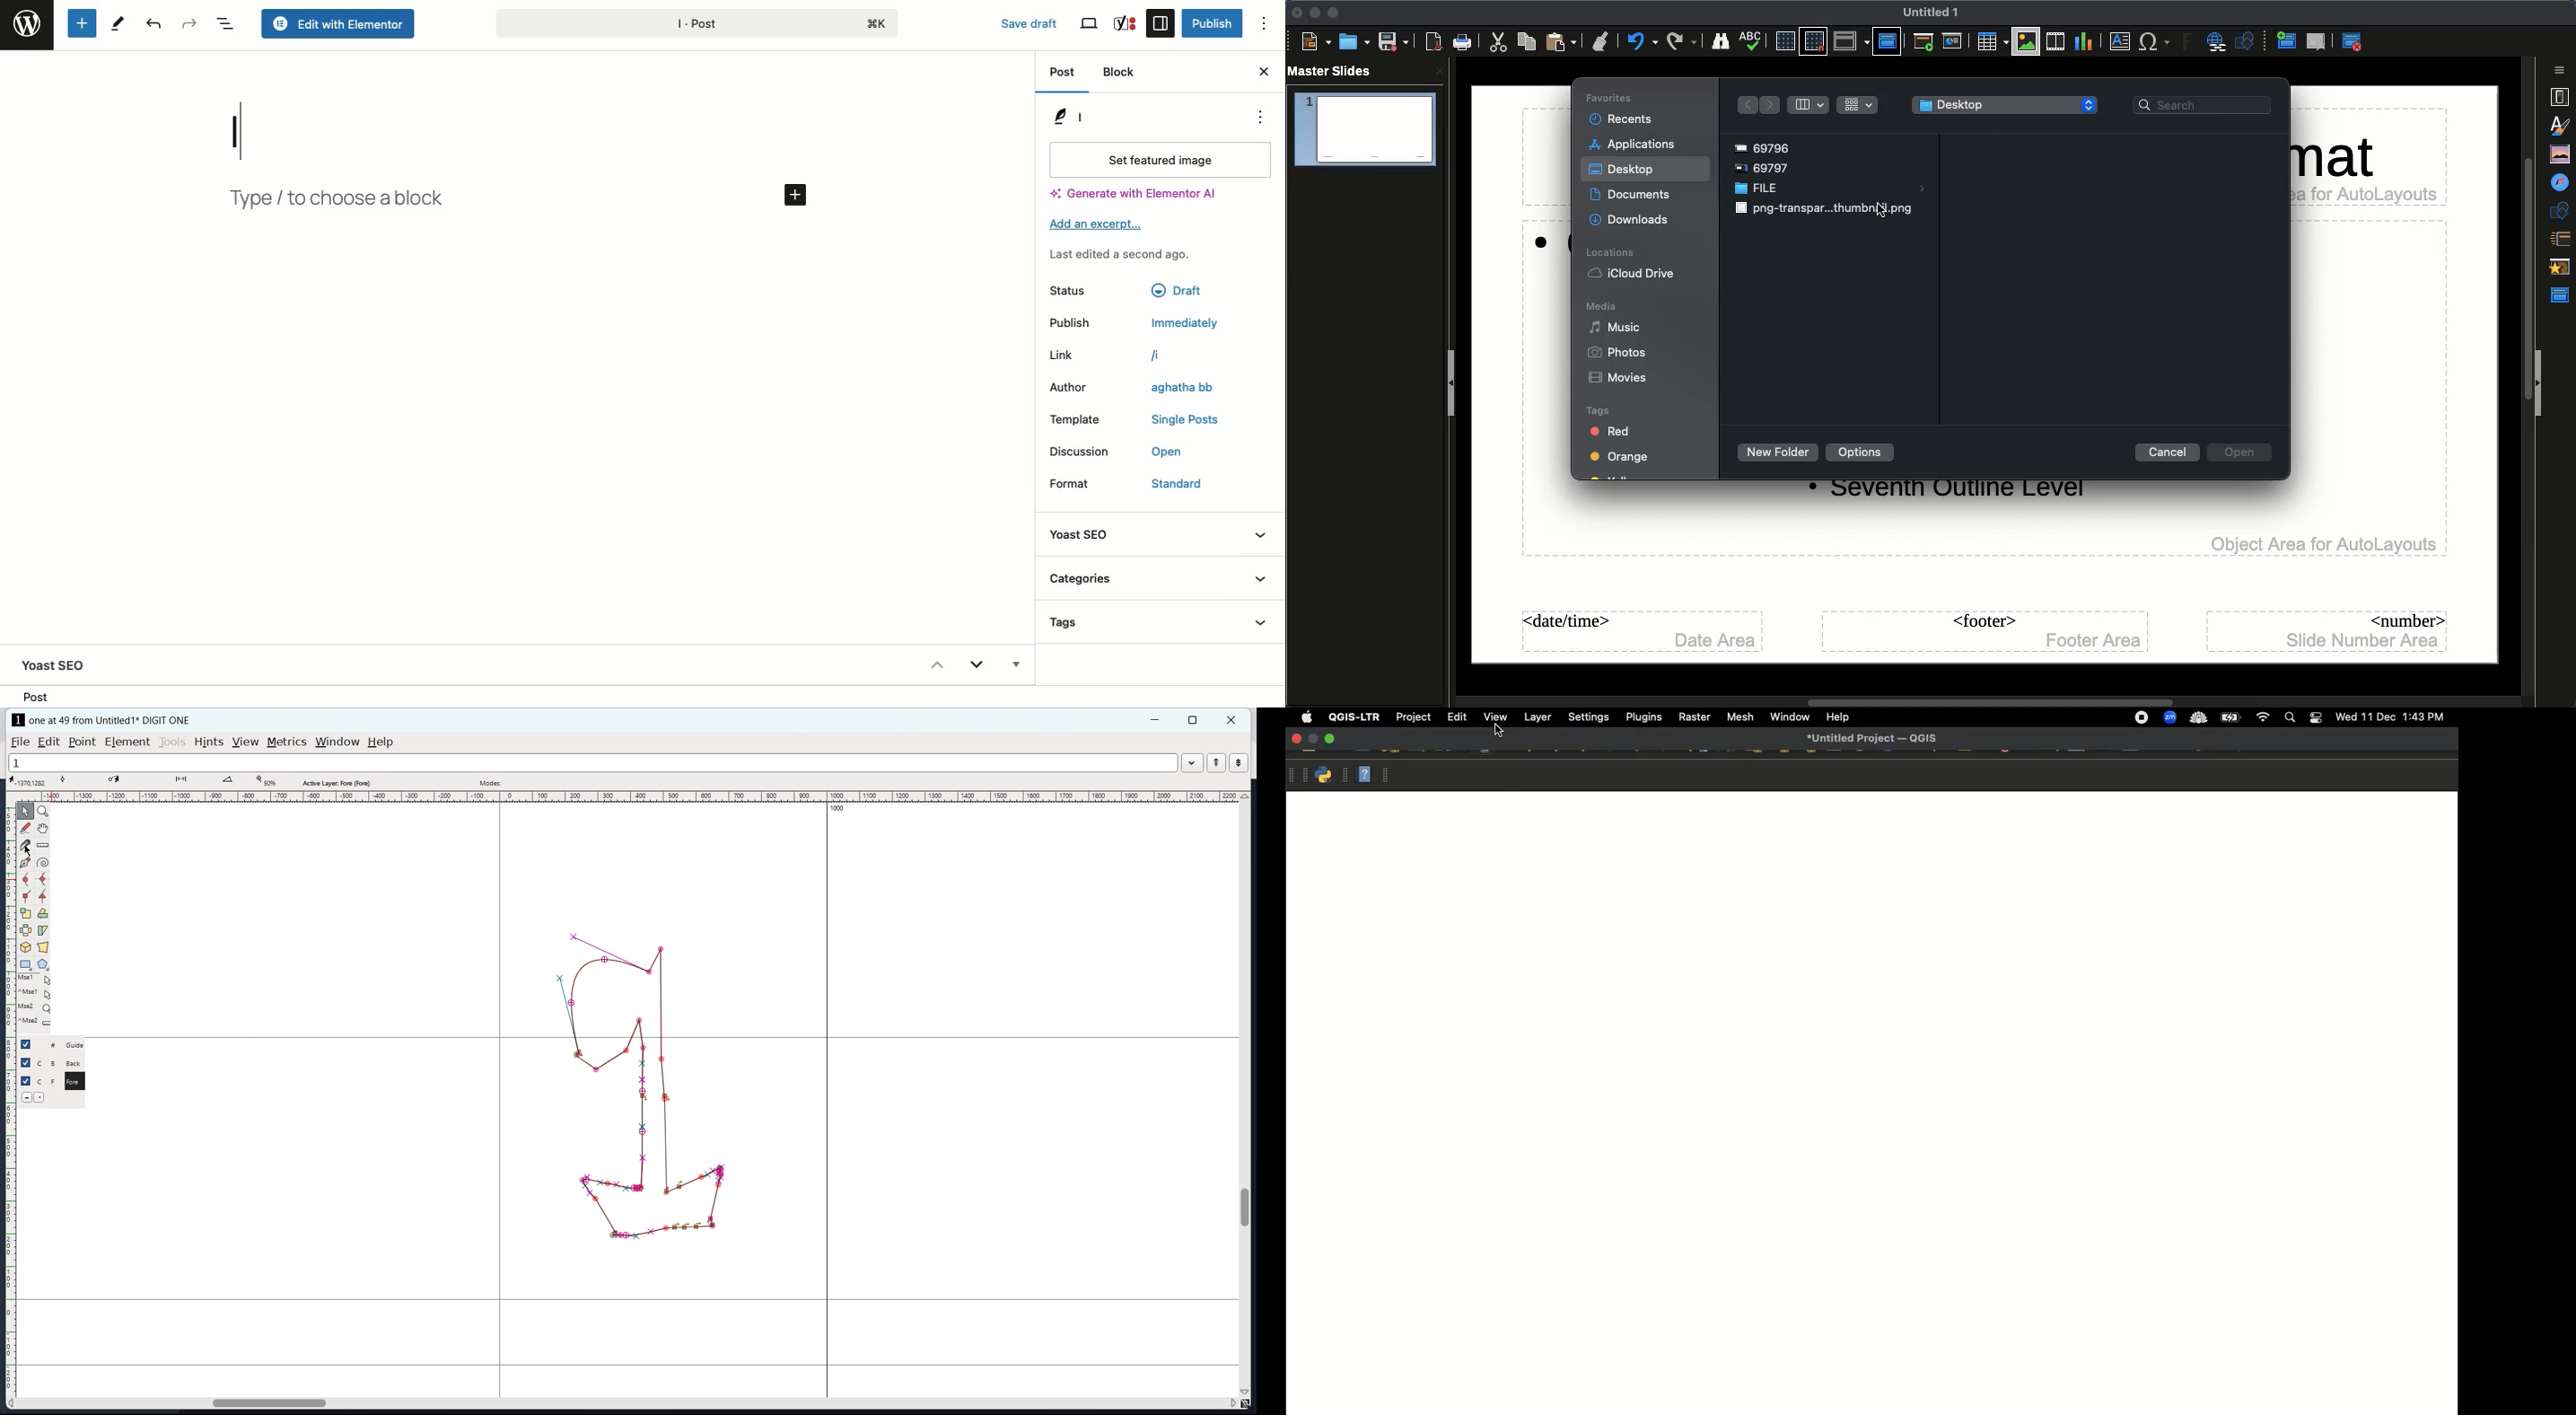 This screenshot has height=1428, width=2576. What do you see at coordinates (1603, 306) in the screenshot?
I see `media` at bounding box center [1603, 306].